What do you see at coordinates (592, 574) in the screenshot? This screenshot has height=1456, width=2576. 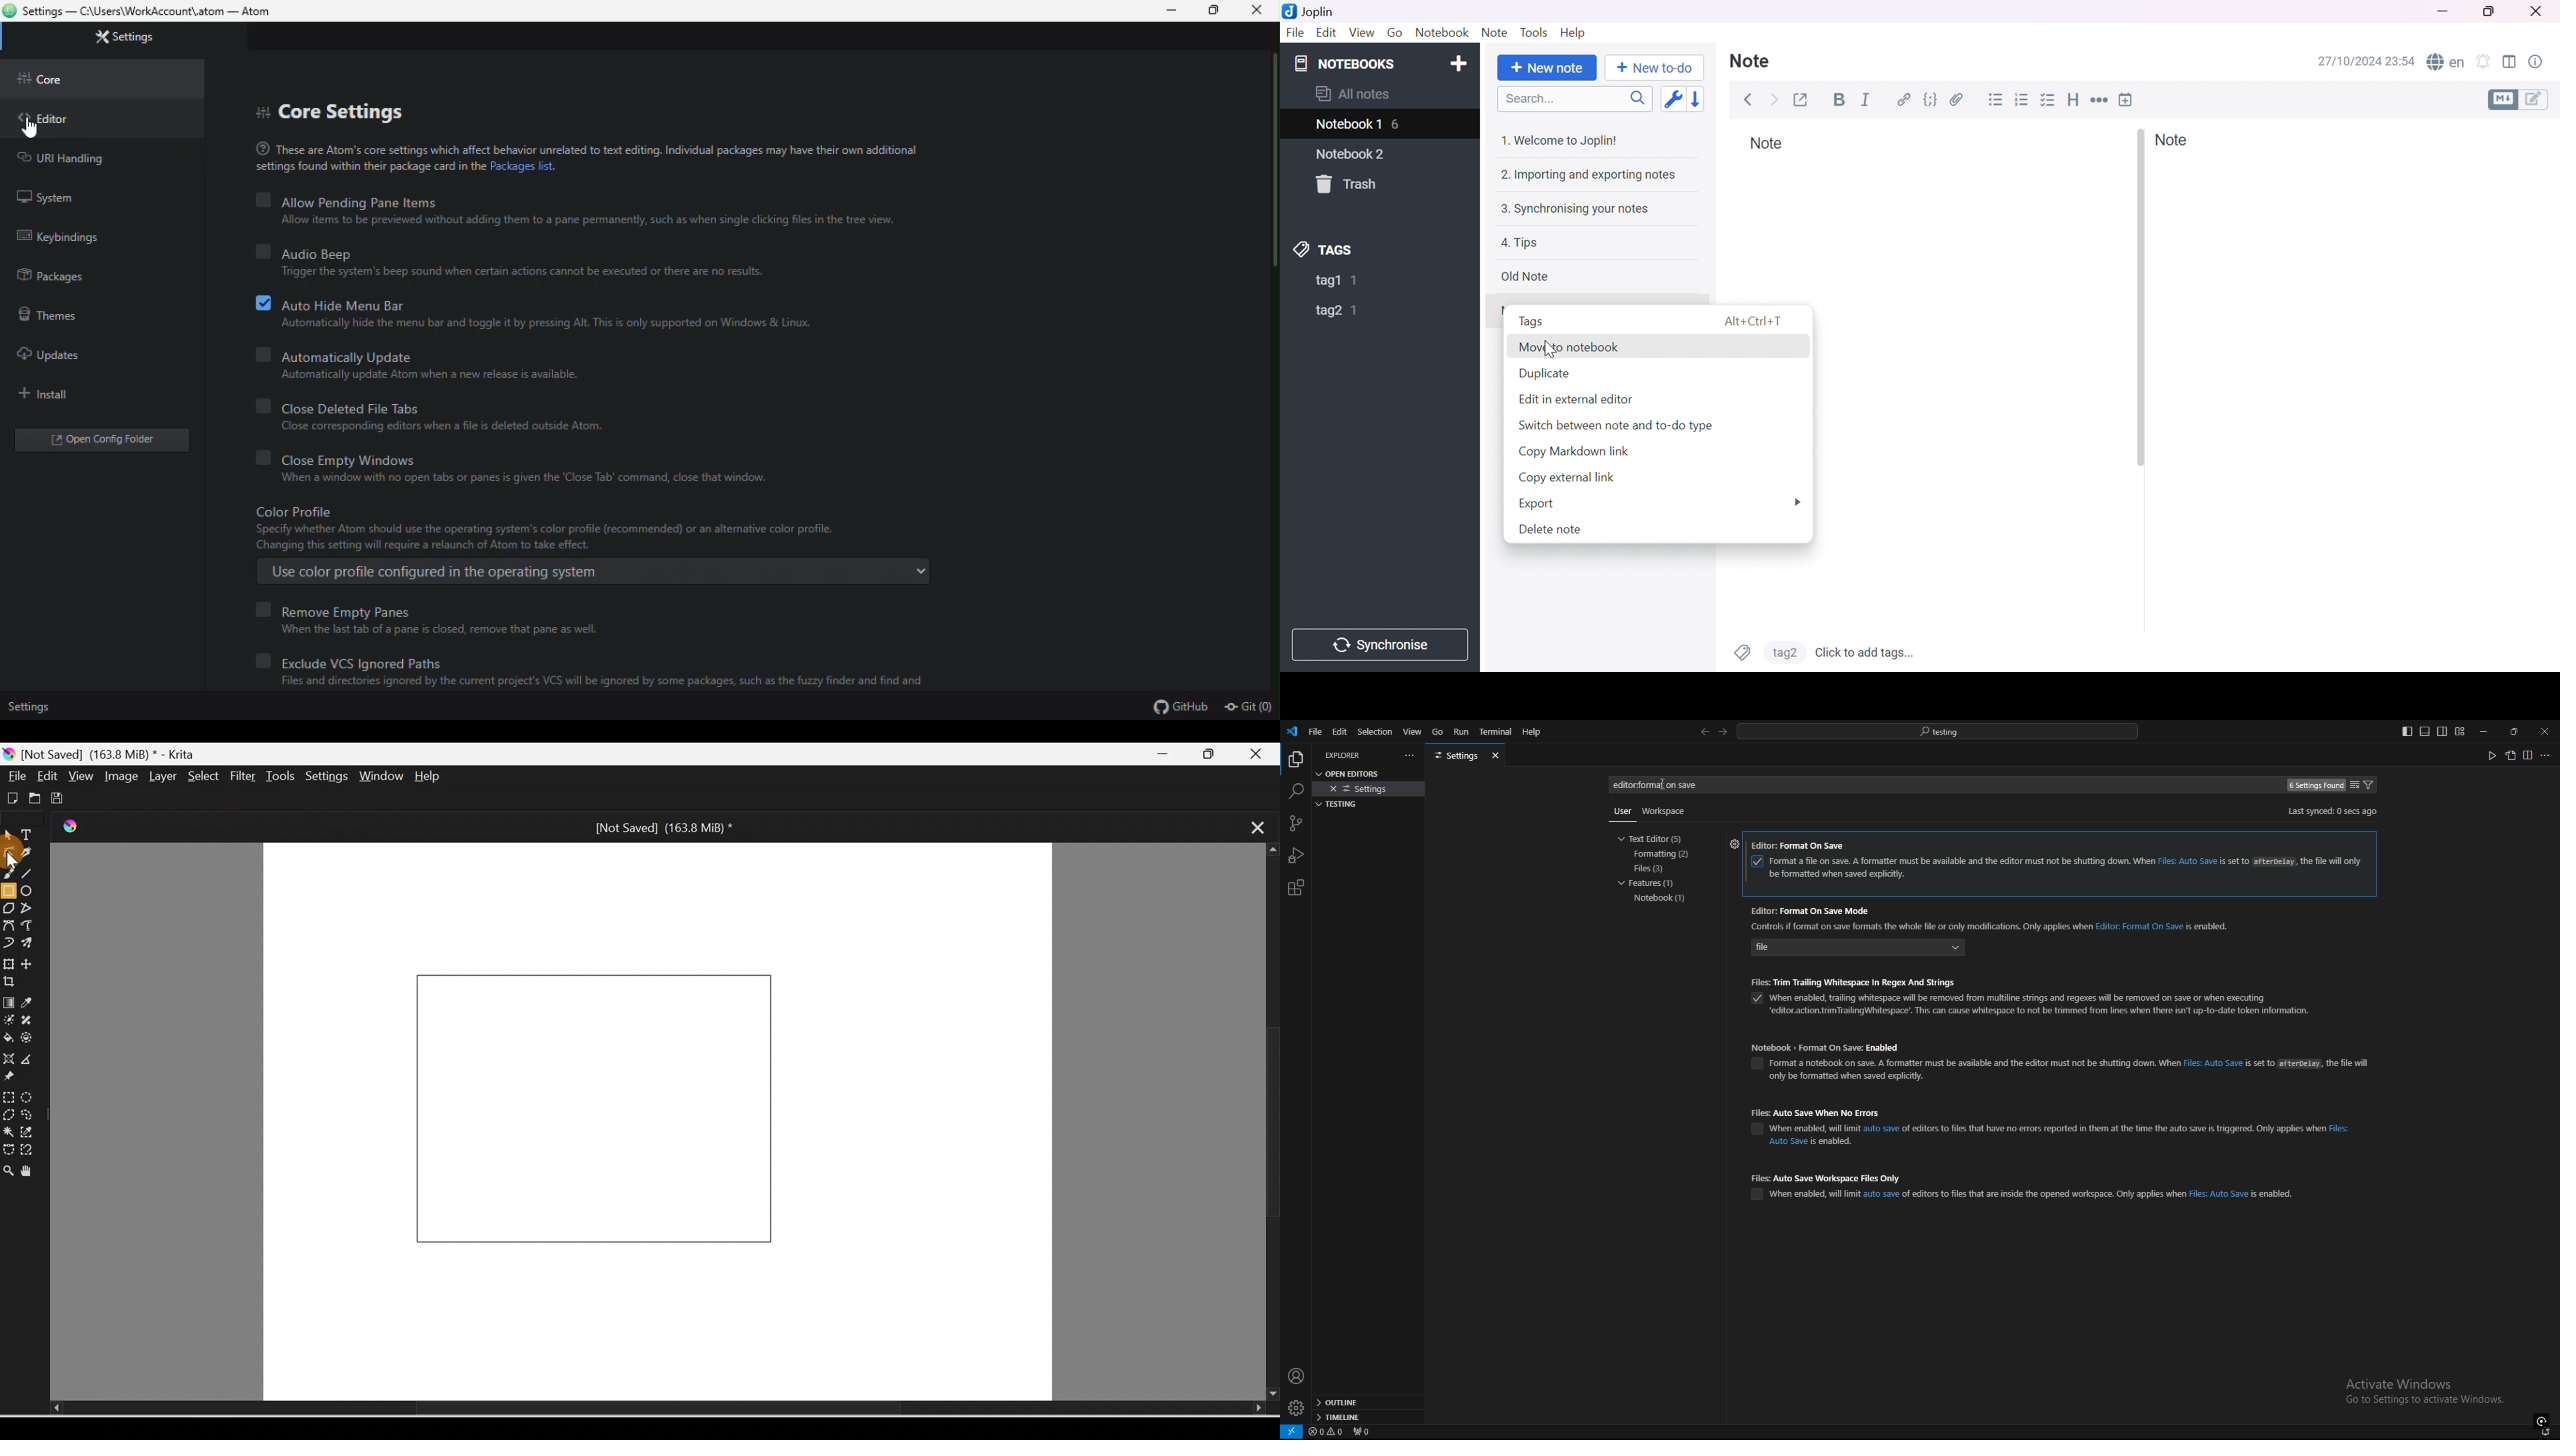 I see `Use color profile configured in the operating system` at bounding box center [592, 574].